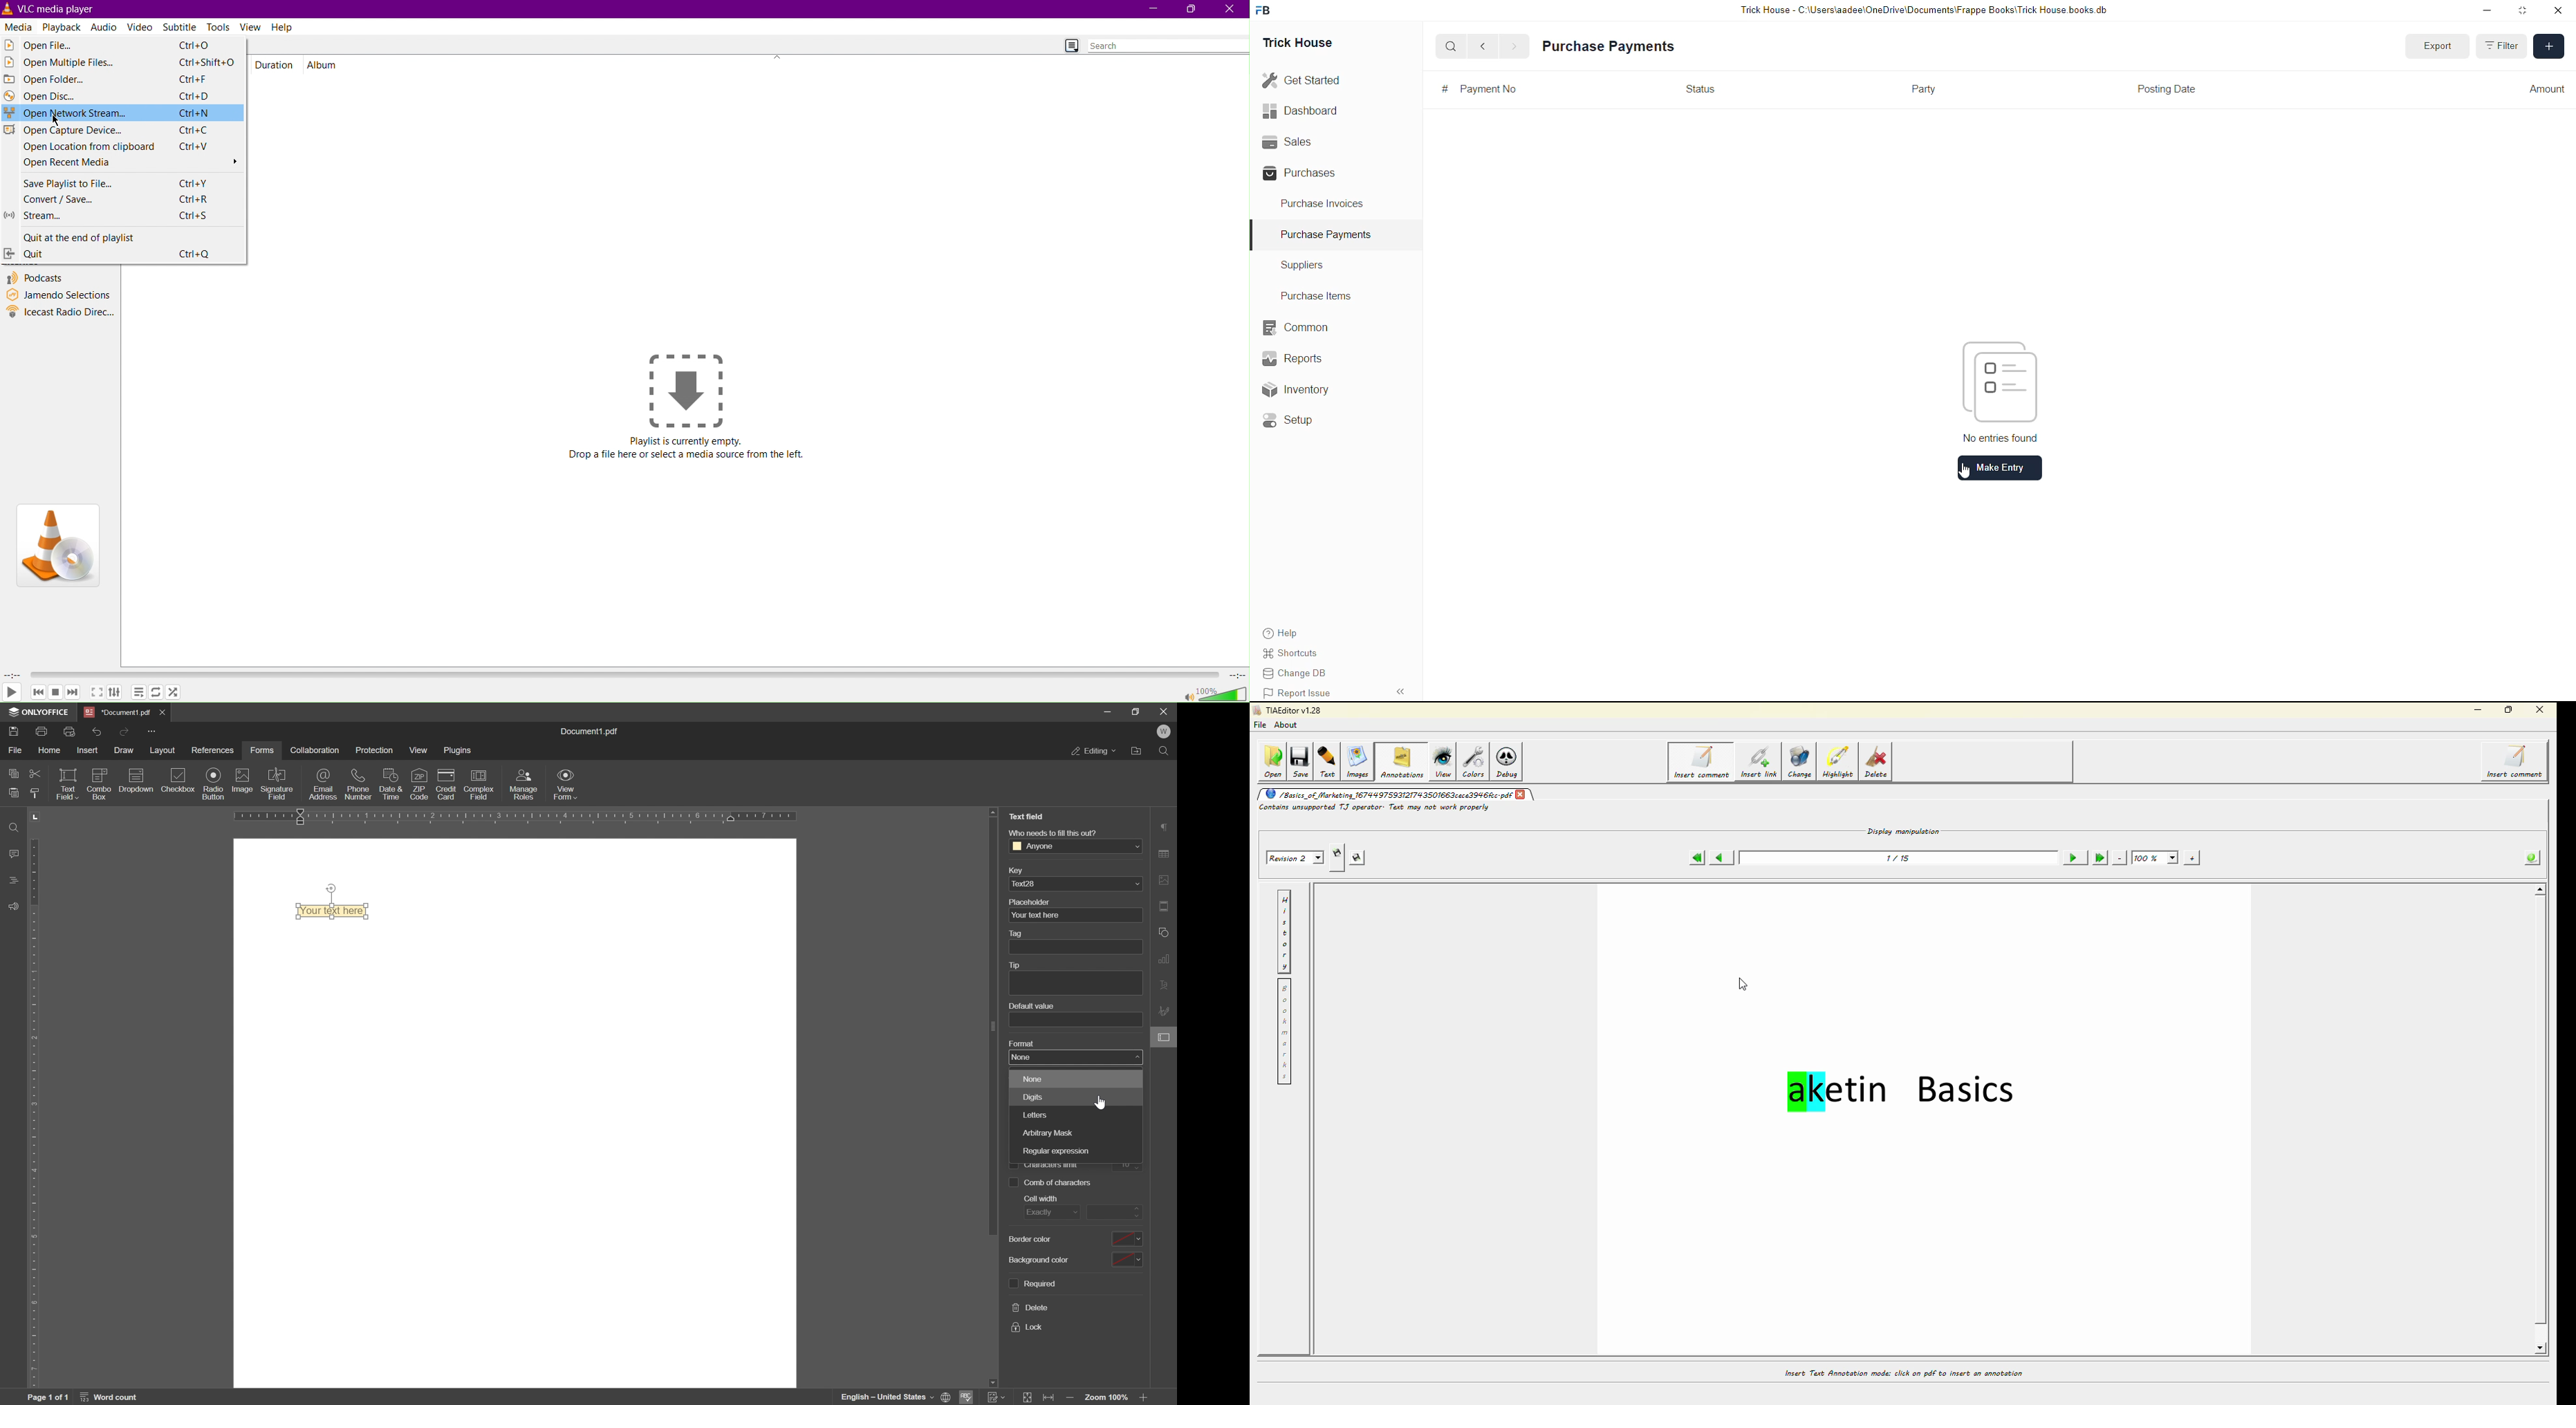  Describe the element at coordinates (12, 774) in the screenshot. I see `copy` at that location.